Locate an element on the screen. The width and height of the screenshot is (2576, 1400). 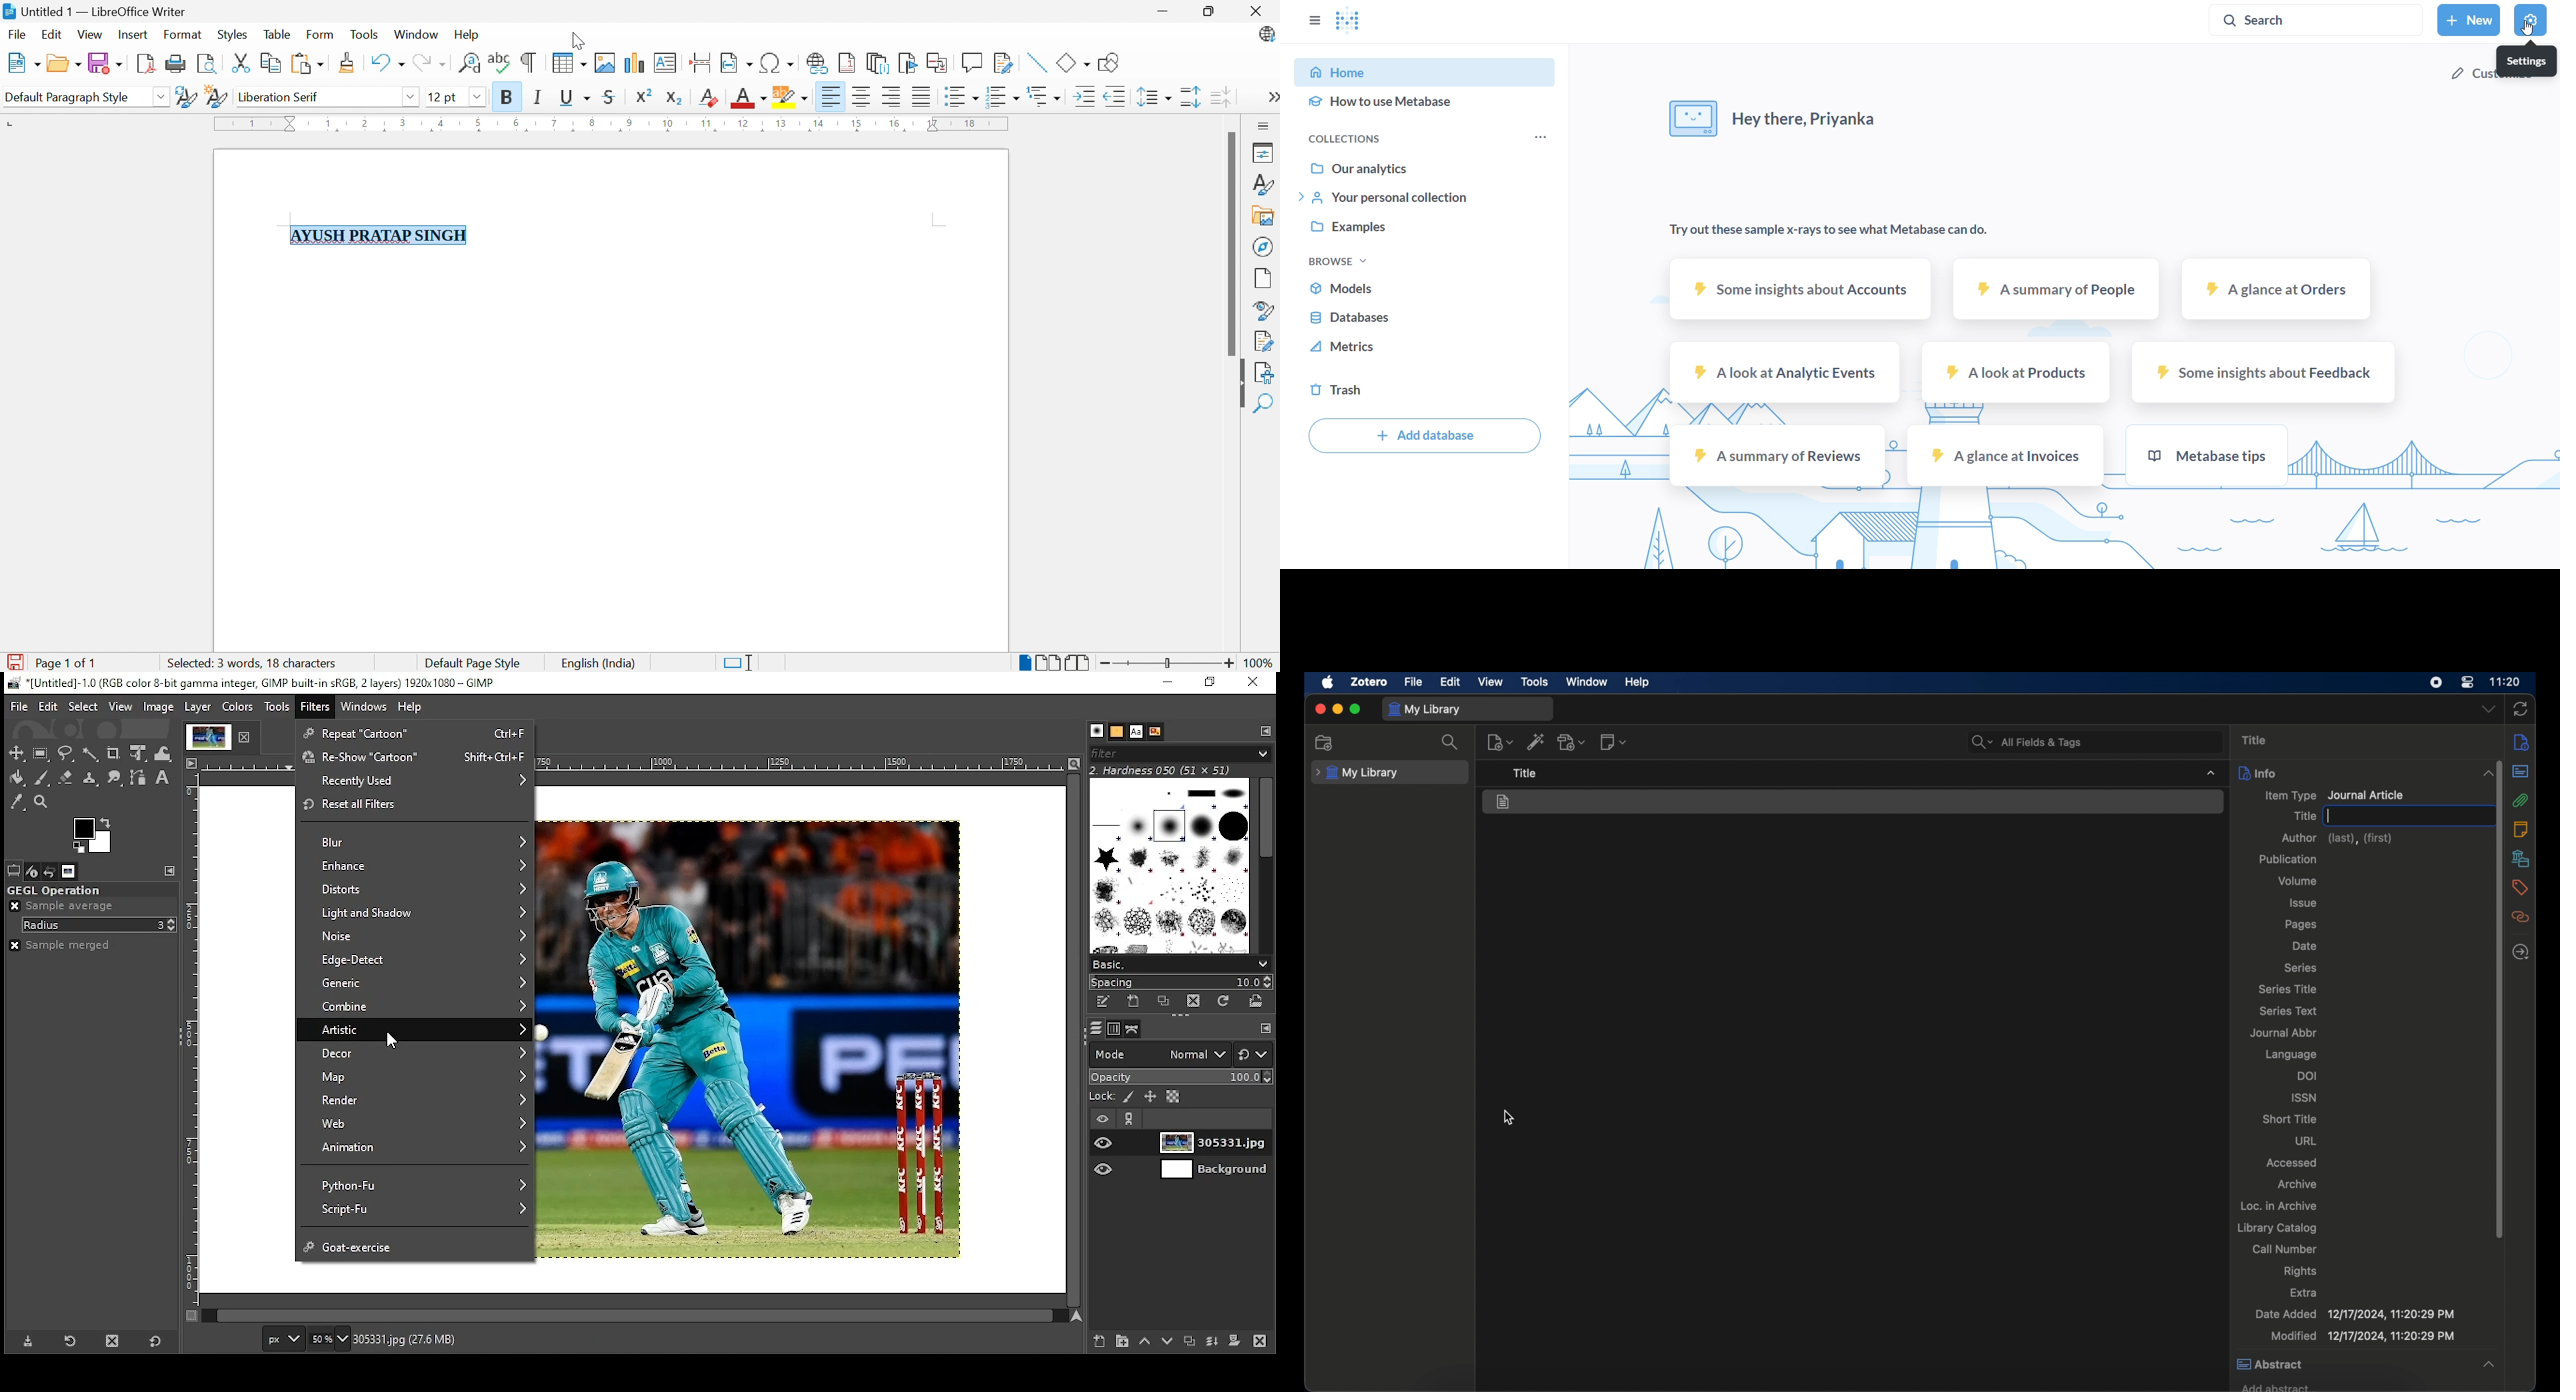
Save is located at coordinates (106, 63).